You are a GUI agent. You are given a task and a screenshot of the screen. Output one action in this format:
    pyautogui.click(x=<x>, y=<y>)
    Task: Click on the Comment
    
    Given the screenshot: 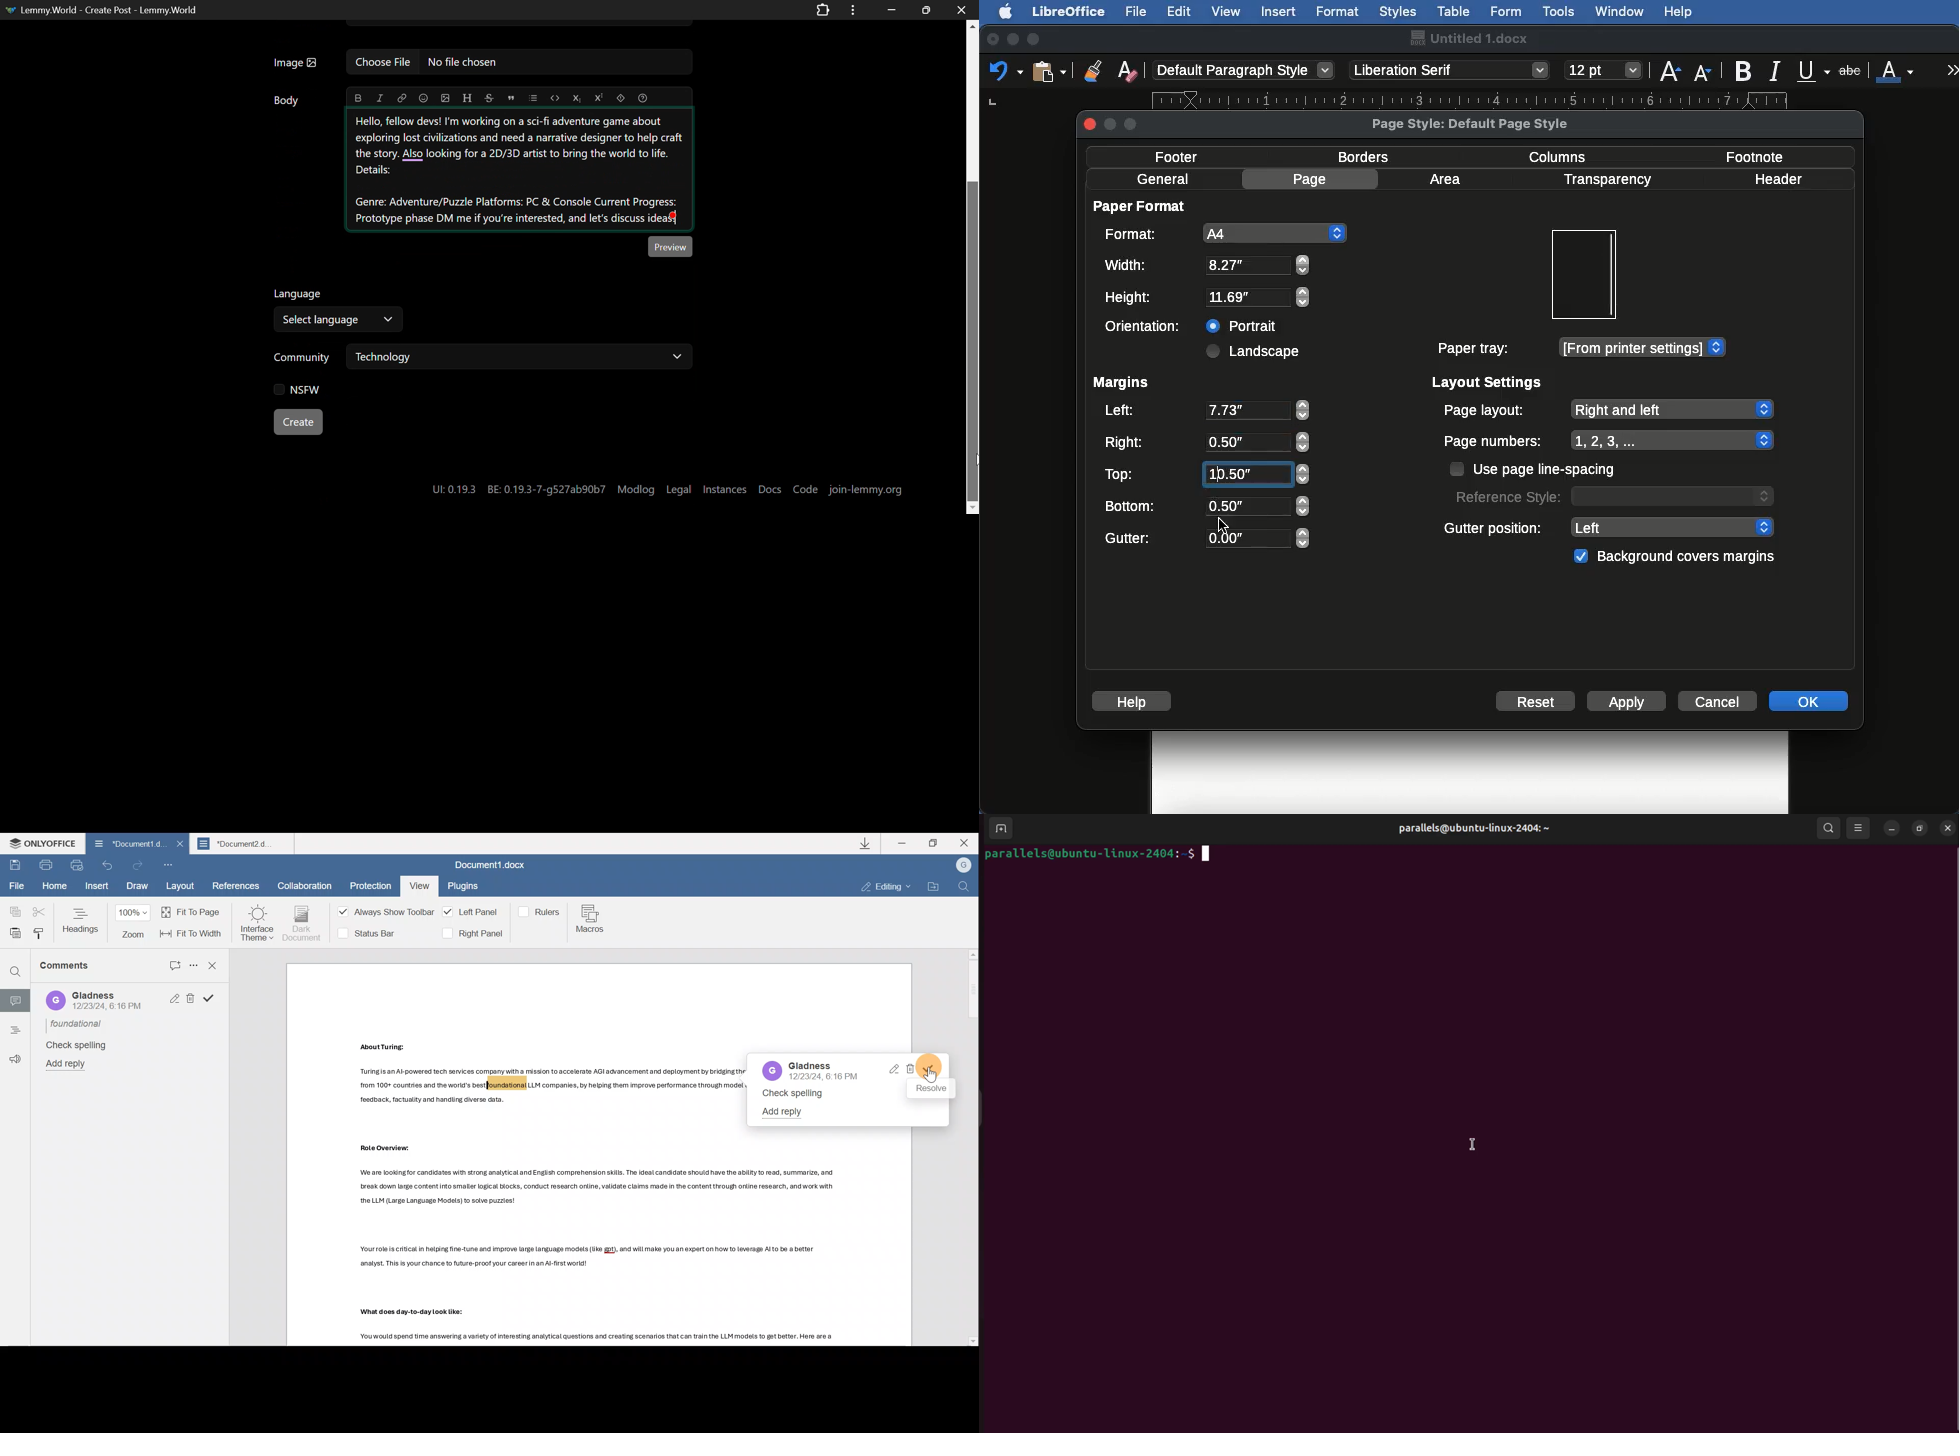 What is the action you would take?
    pyautogui.click(x=15, y=999)
    